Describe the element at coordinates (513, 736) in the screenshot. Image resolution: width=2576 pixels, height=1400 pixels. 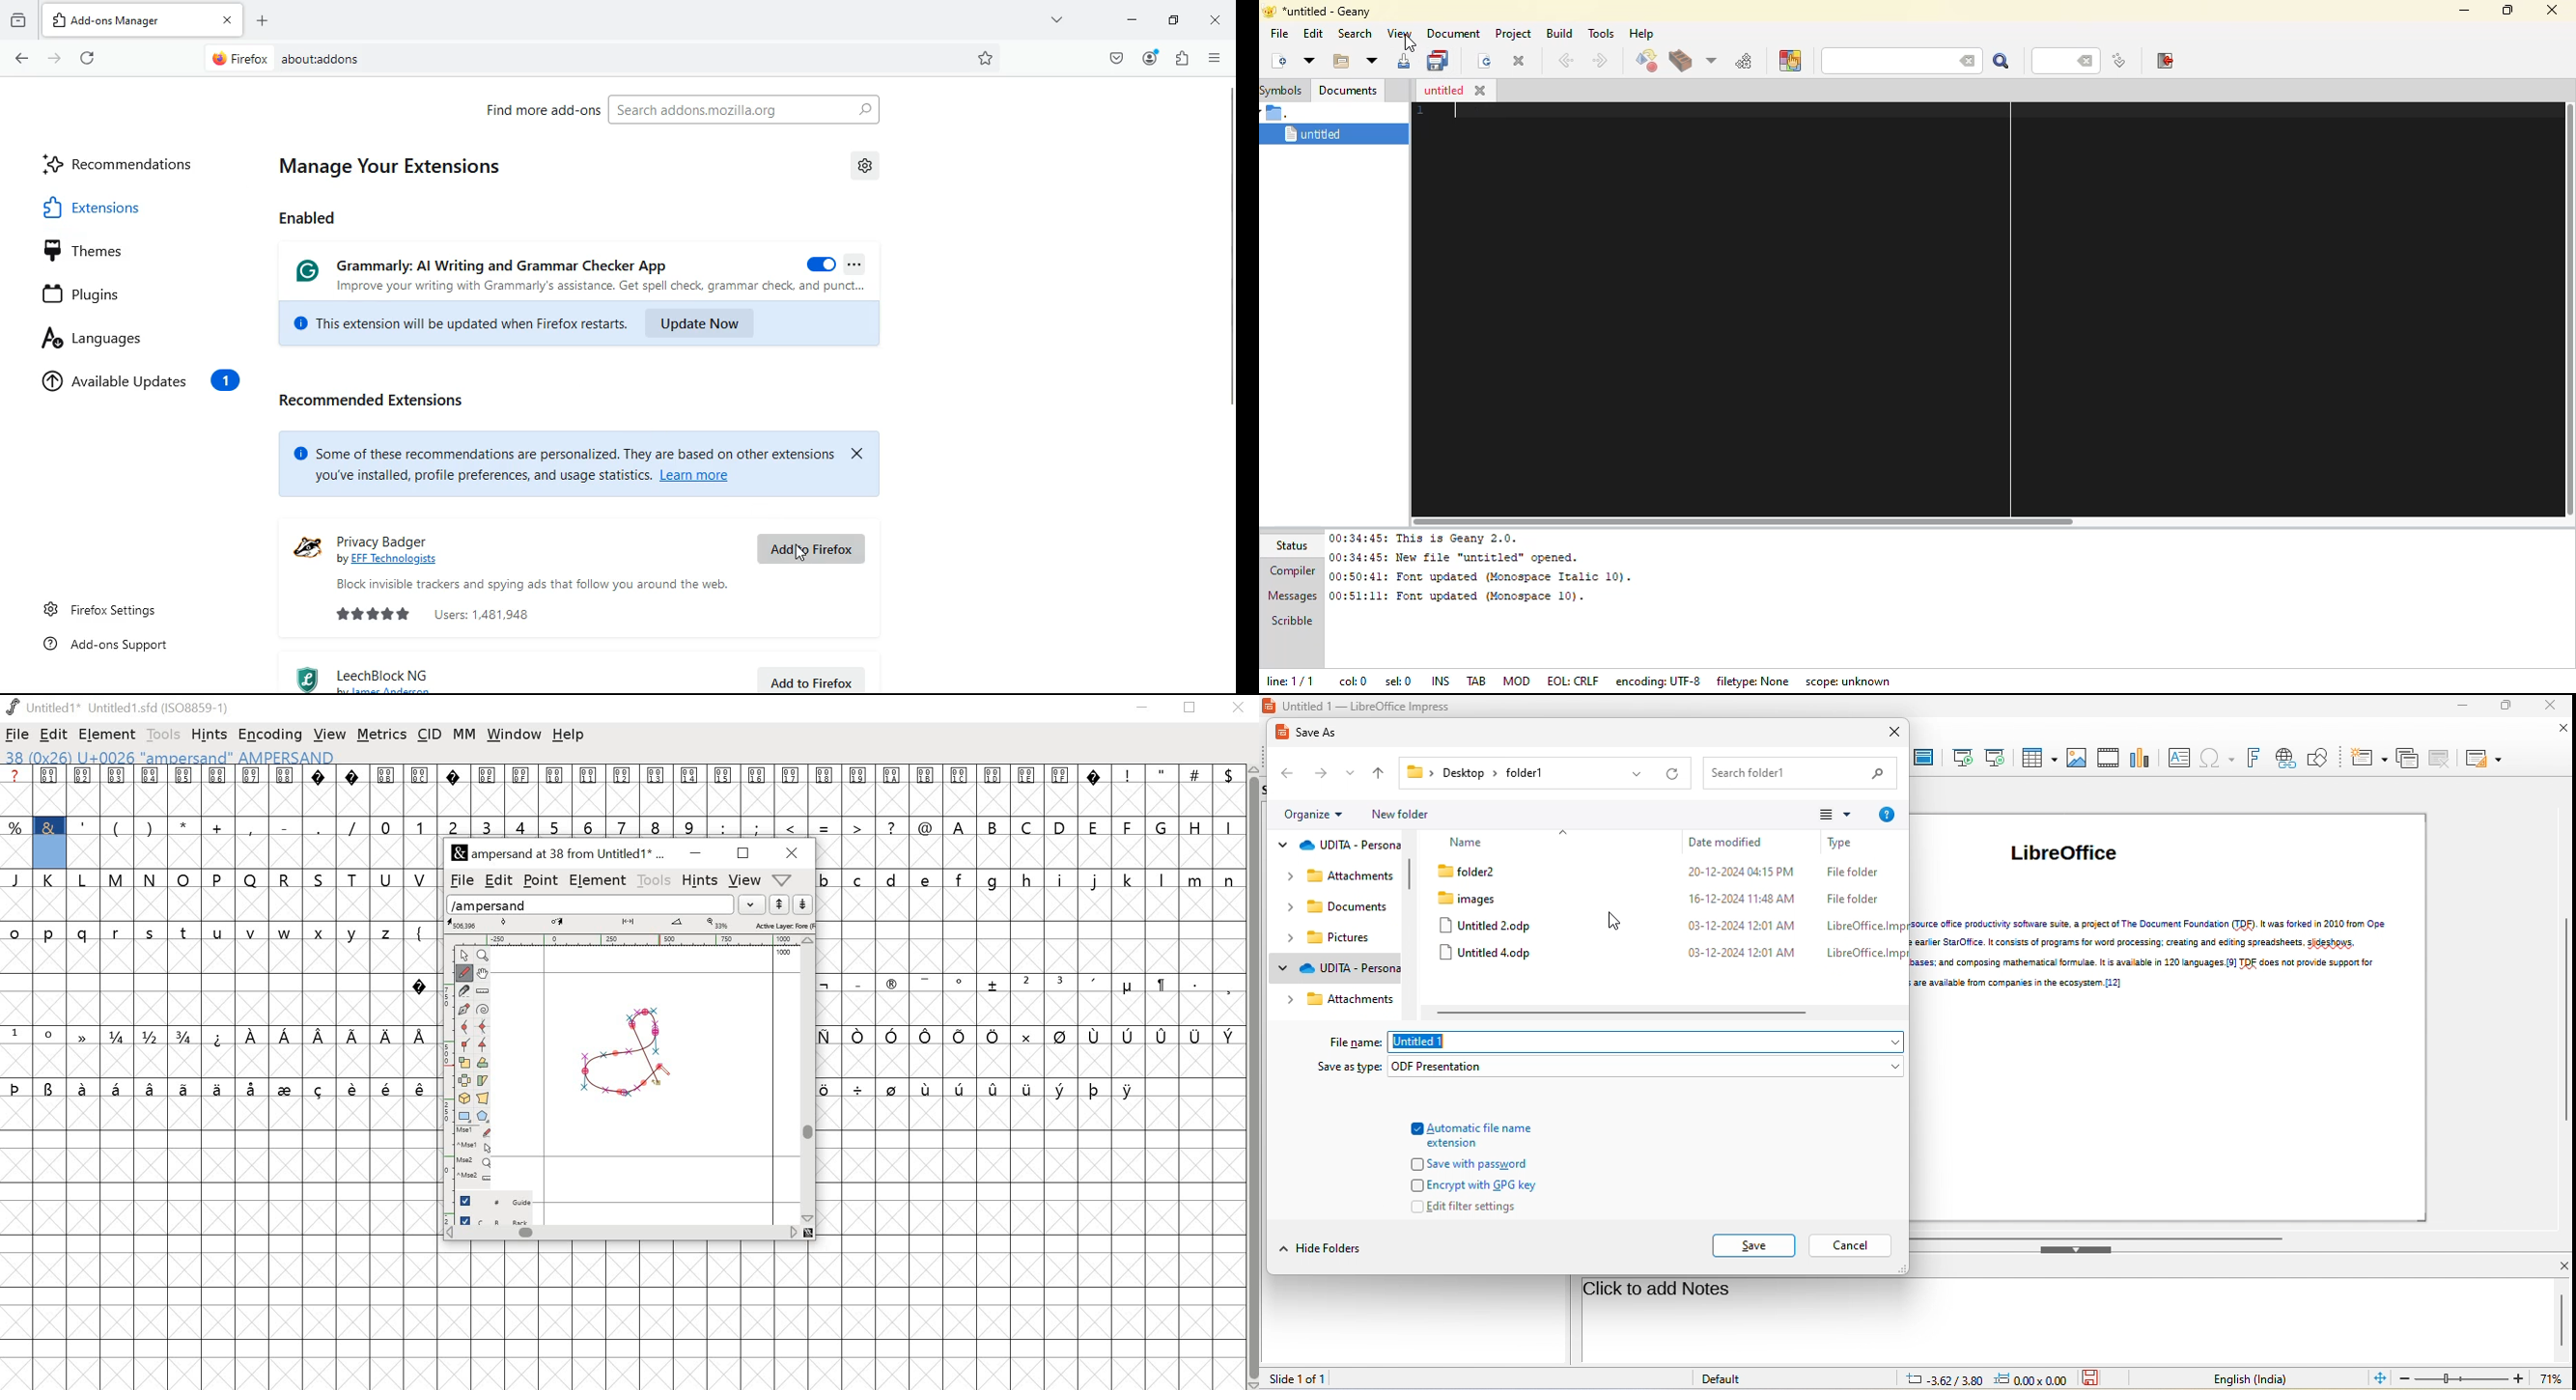
I see `window` at that location.